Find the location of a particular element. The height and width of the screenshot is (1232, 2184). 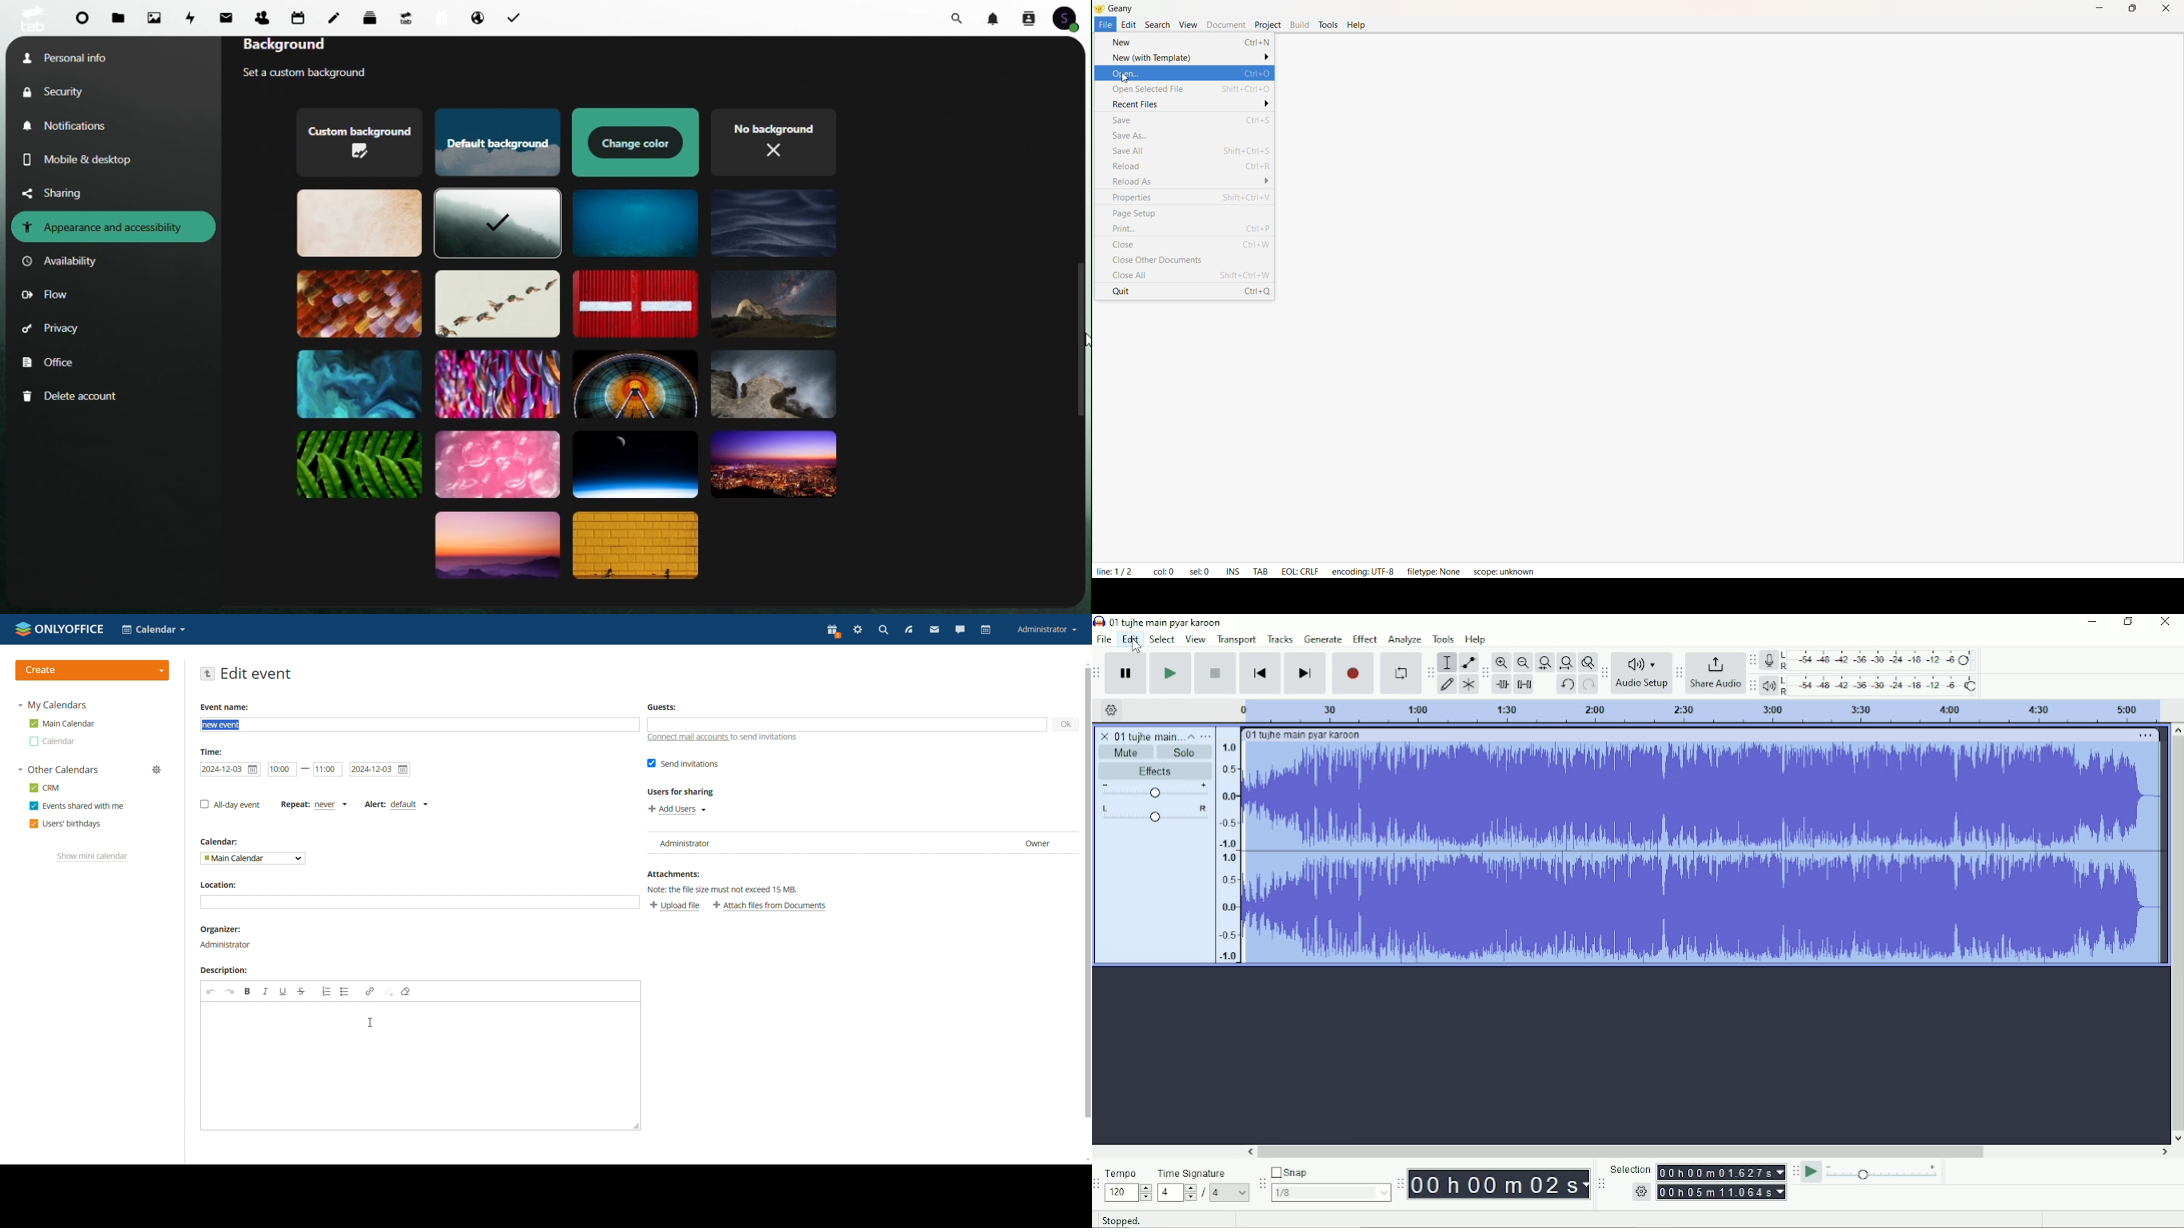

File is located at coordinates (1104, 639).